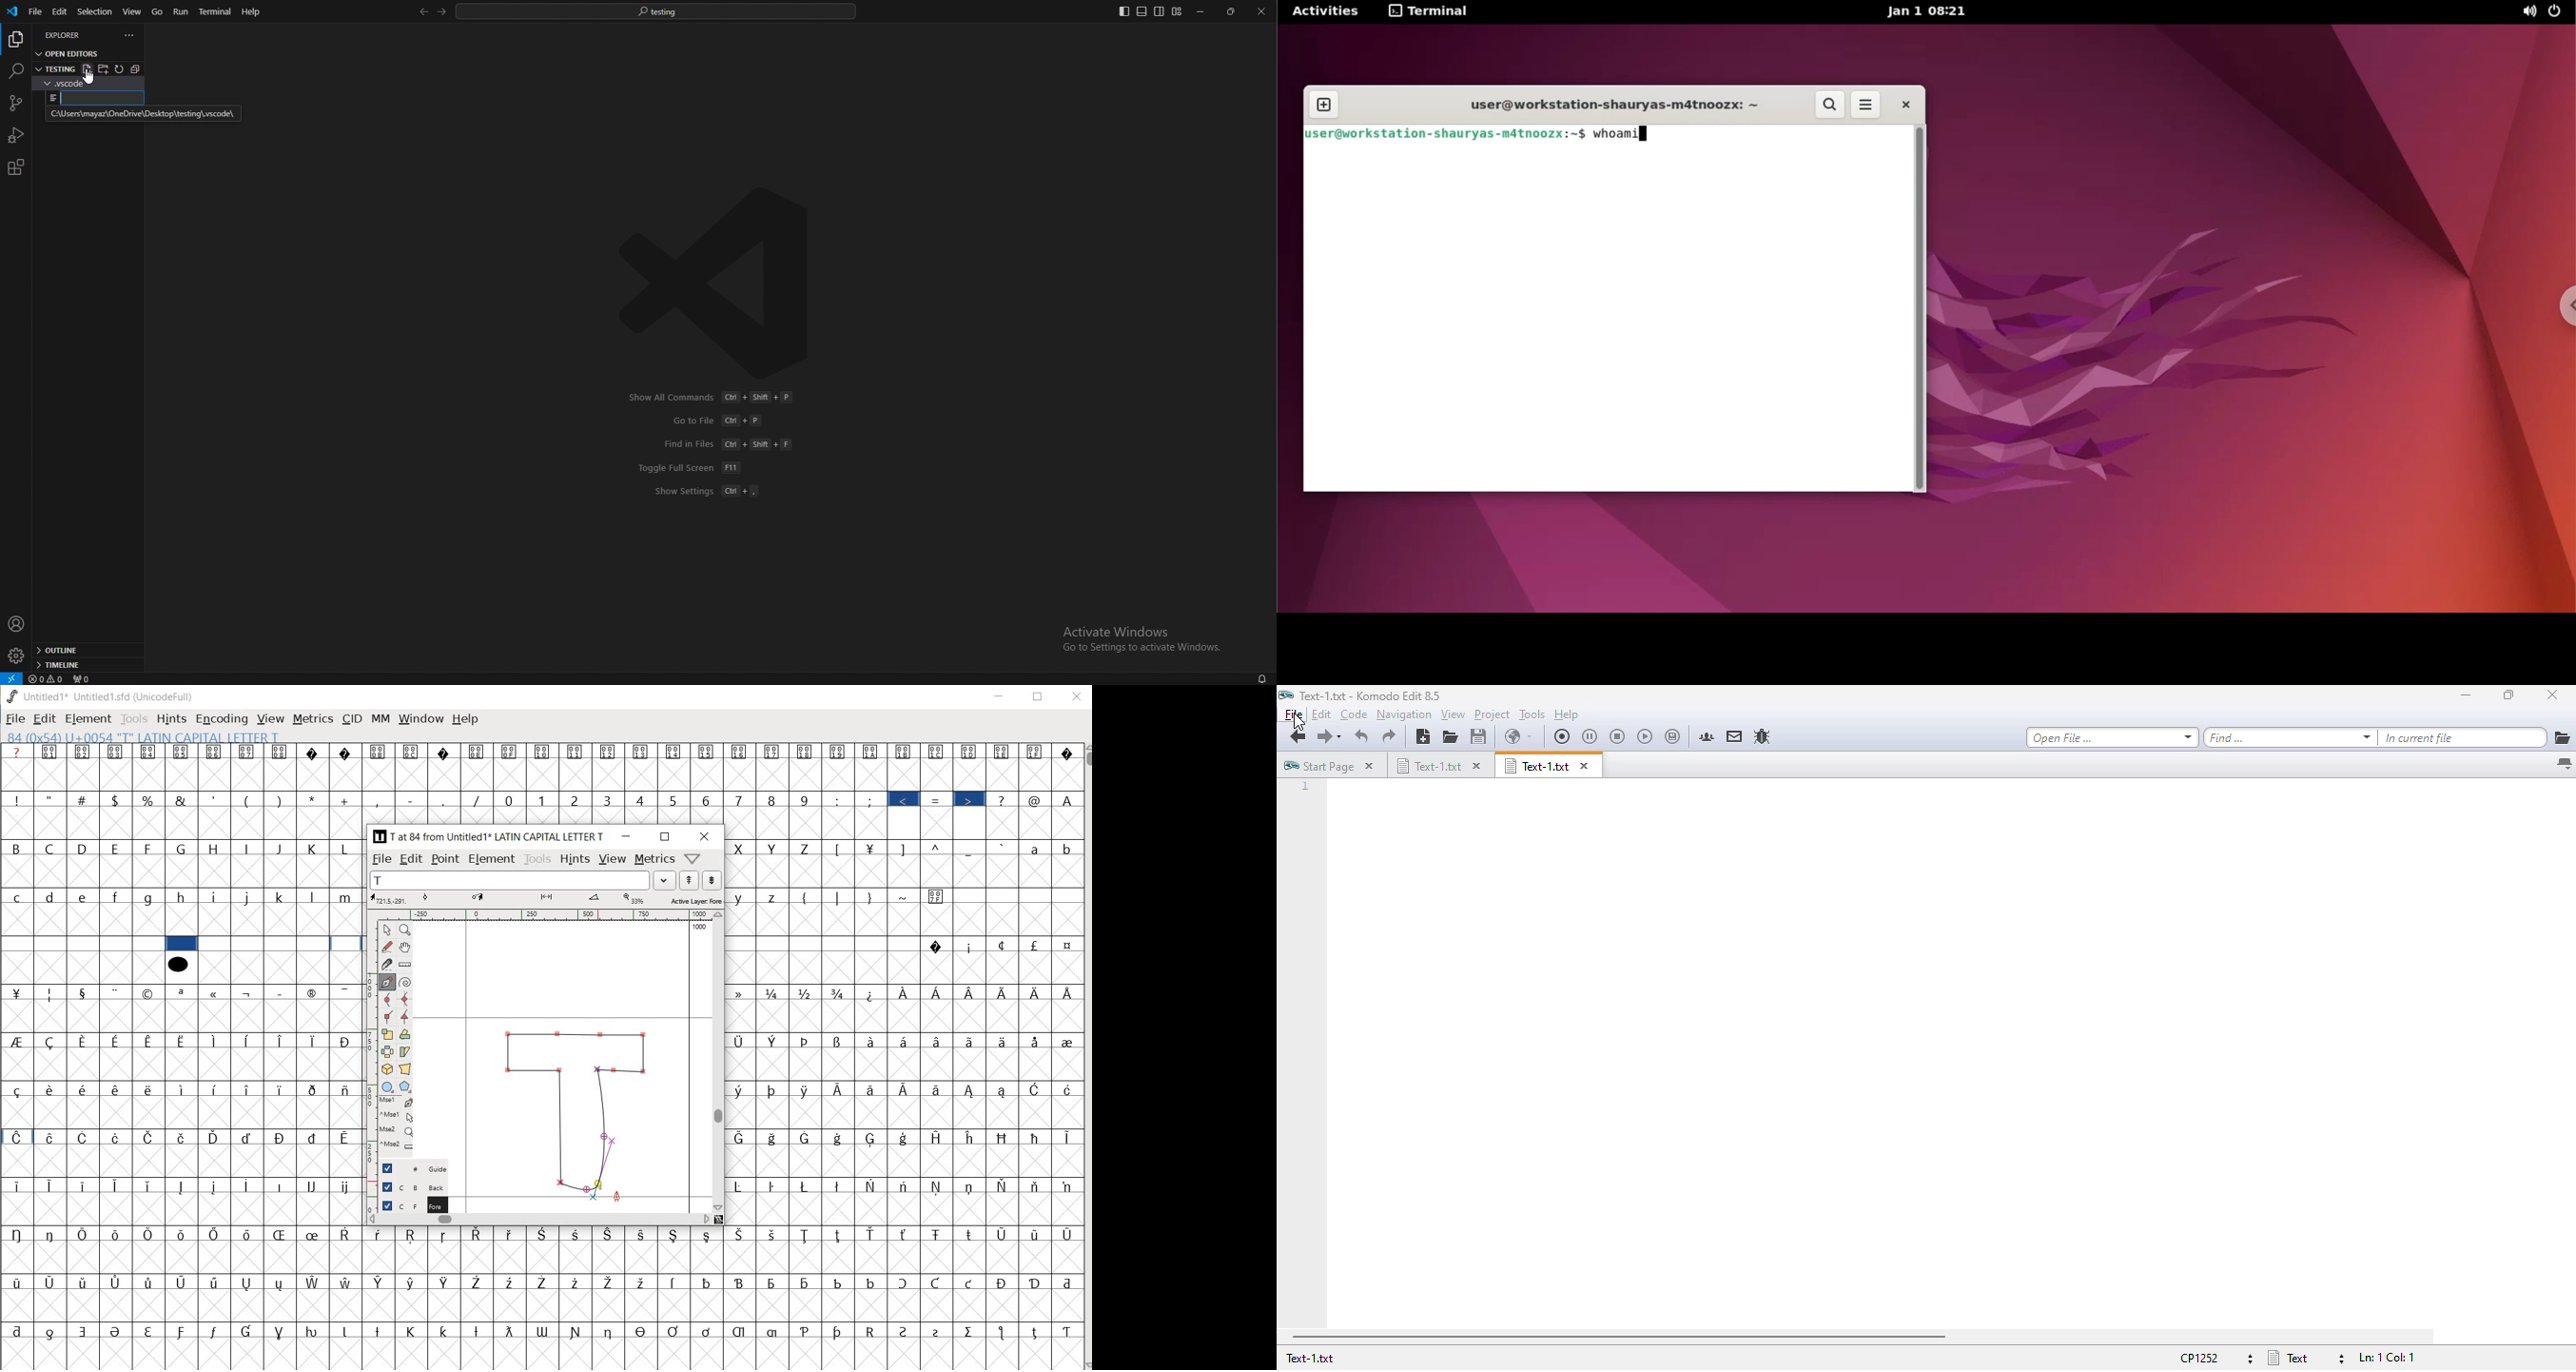 Image resolution: width=2576 pixels, height=1372 pixels. What do you see at coordinates (413, 1331) in the screenshot?
I see `Symbol` at bounding box center [413, 1331].